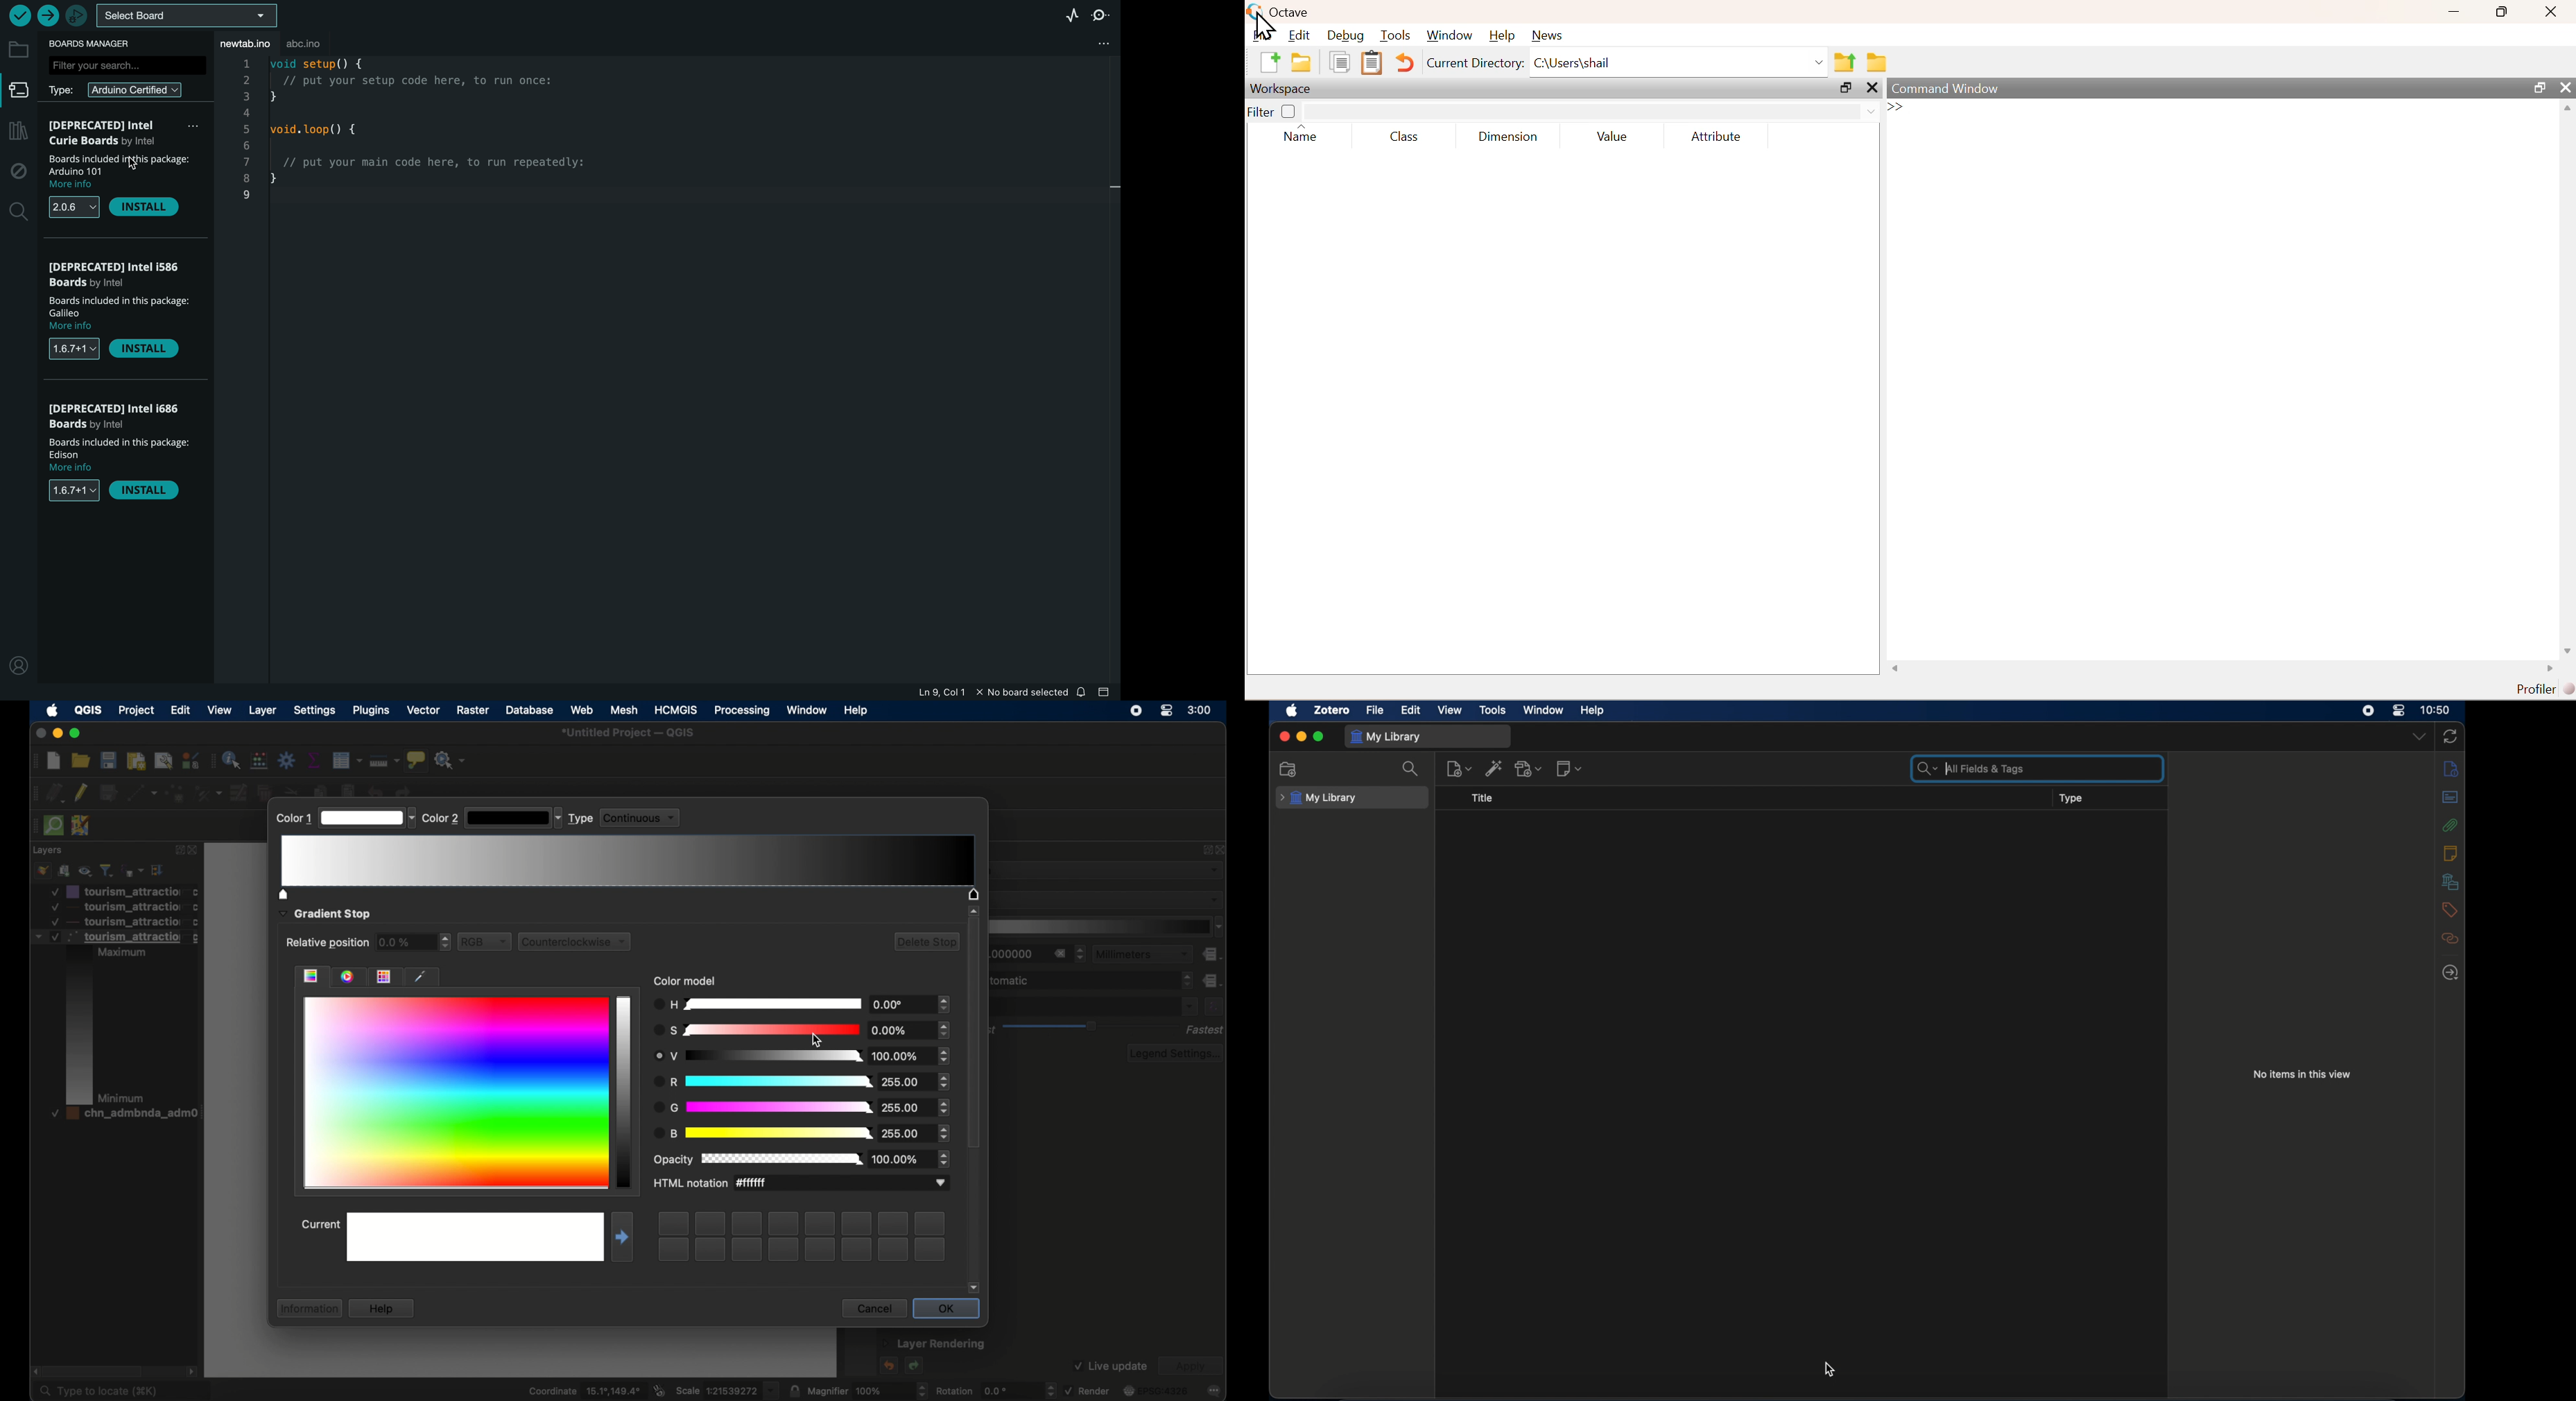 The width and height of the screenshot is (2576, 1428). I want to click on color wheel, so click(350, 976).